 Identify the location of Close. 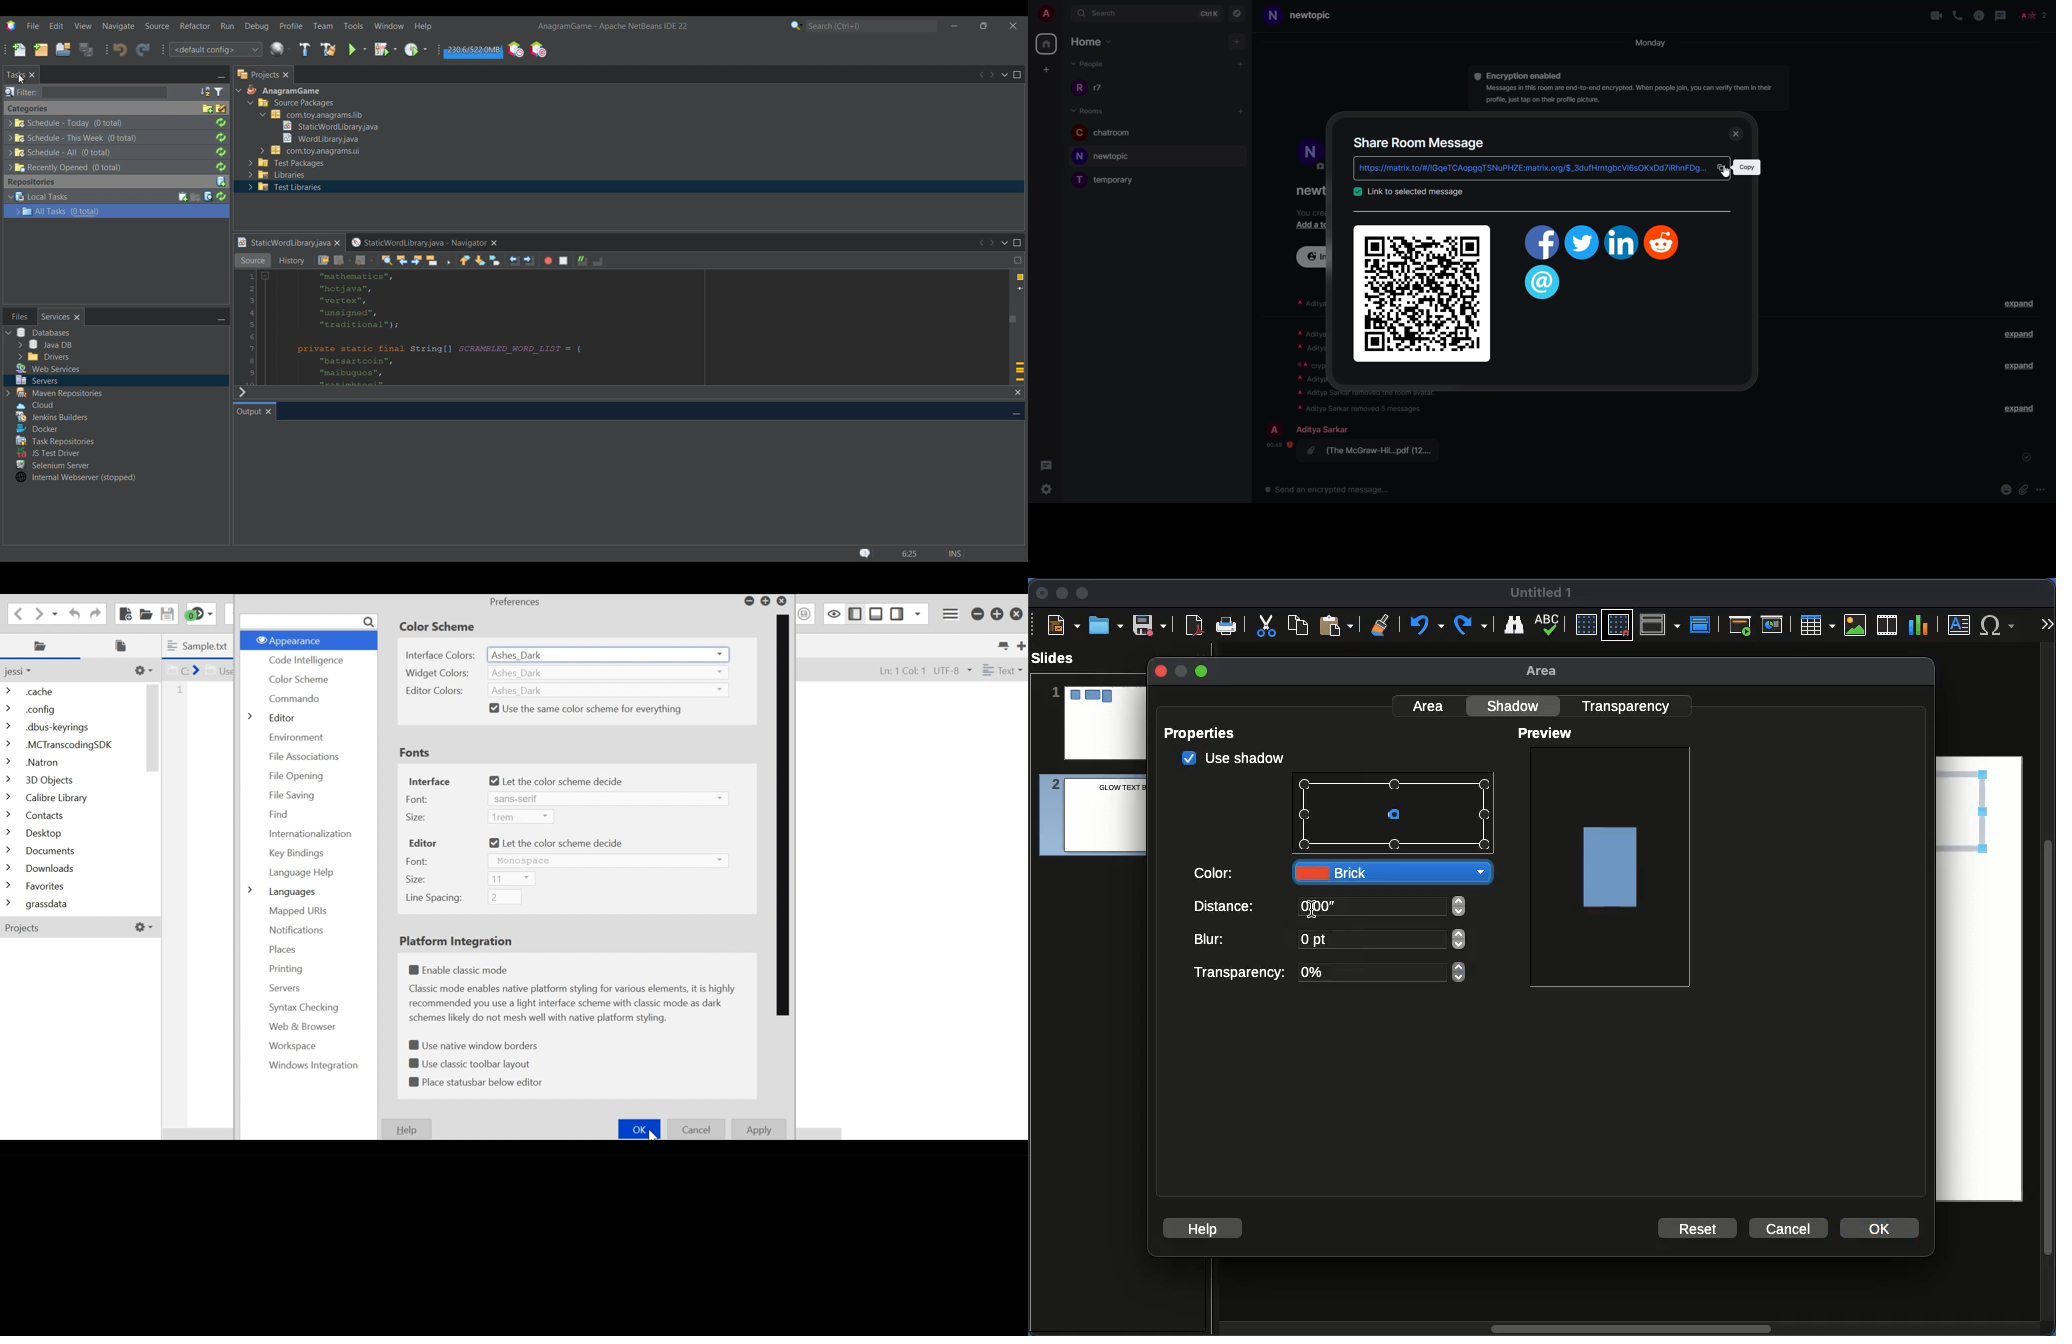
(1016, 614).